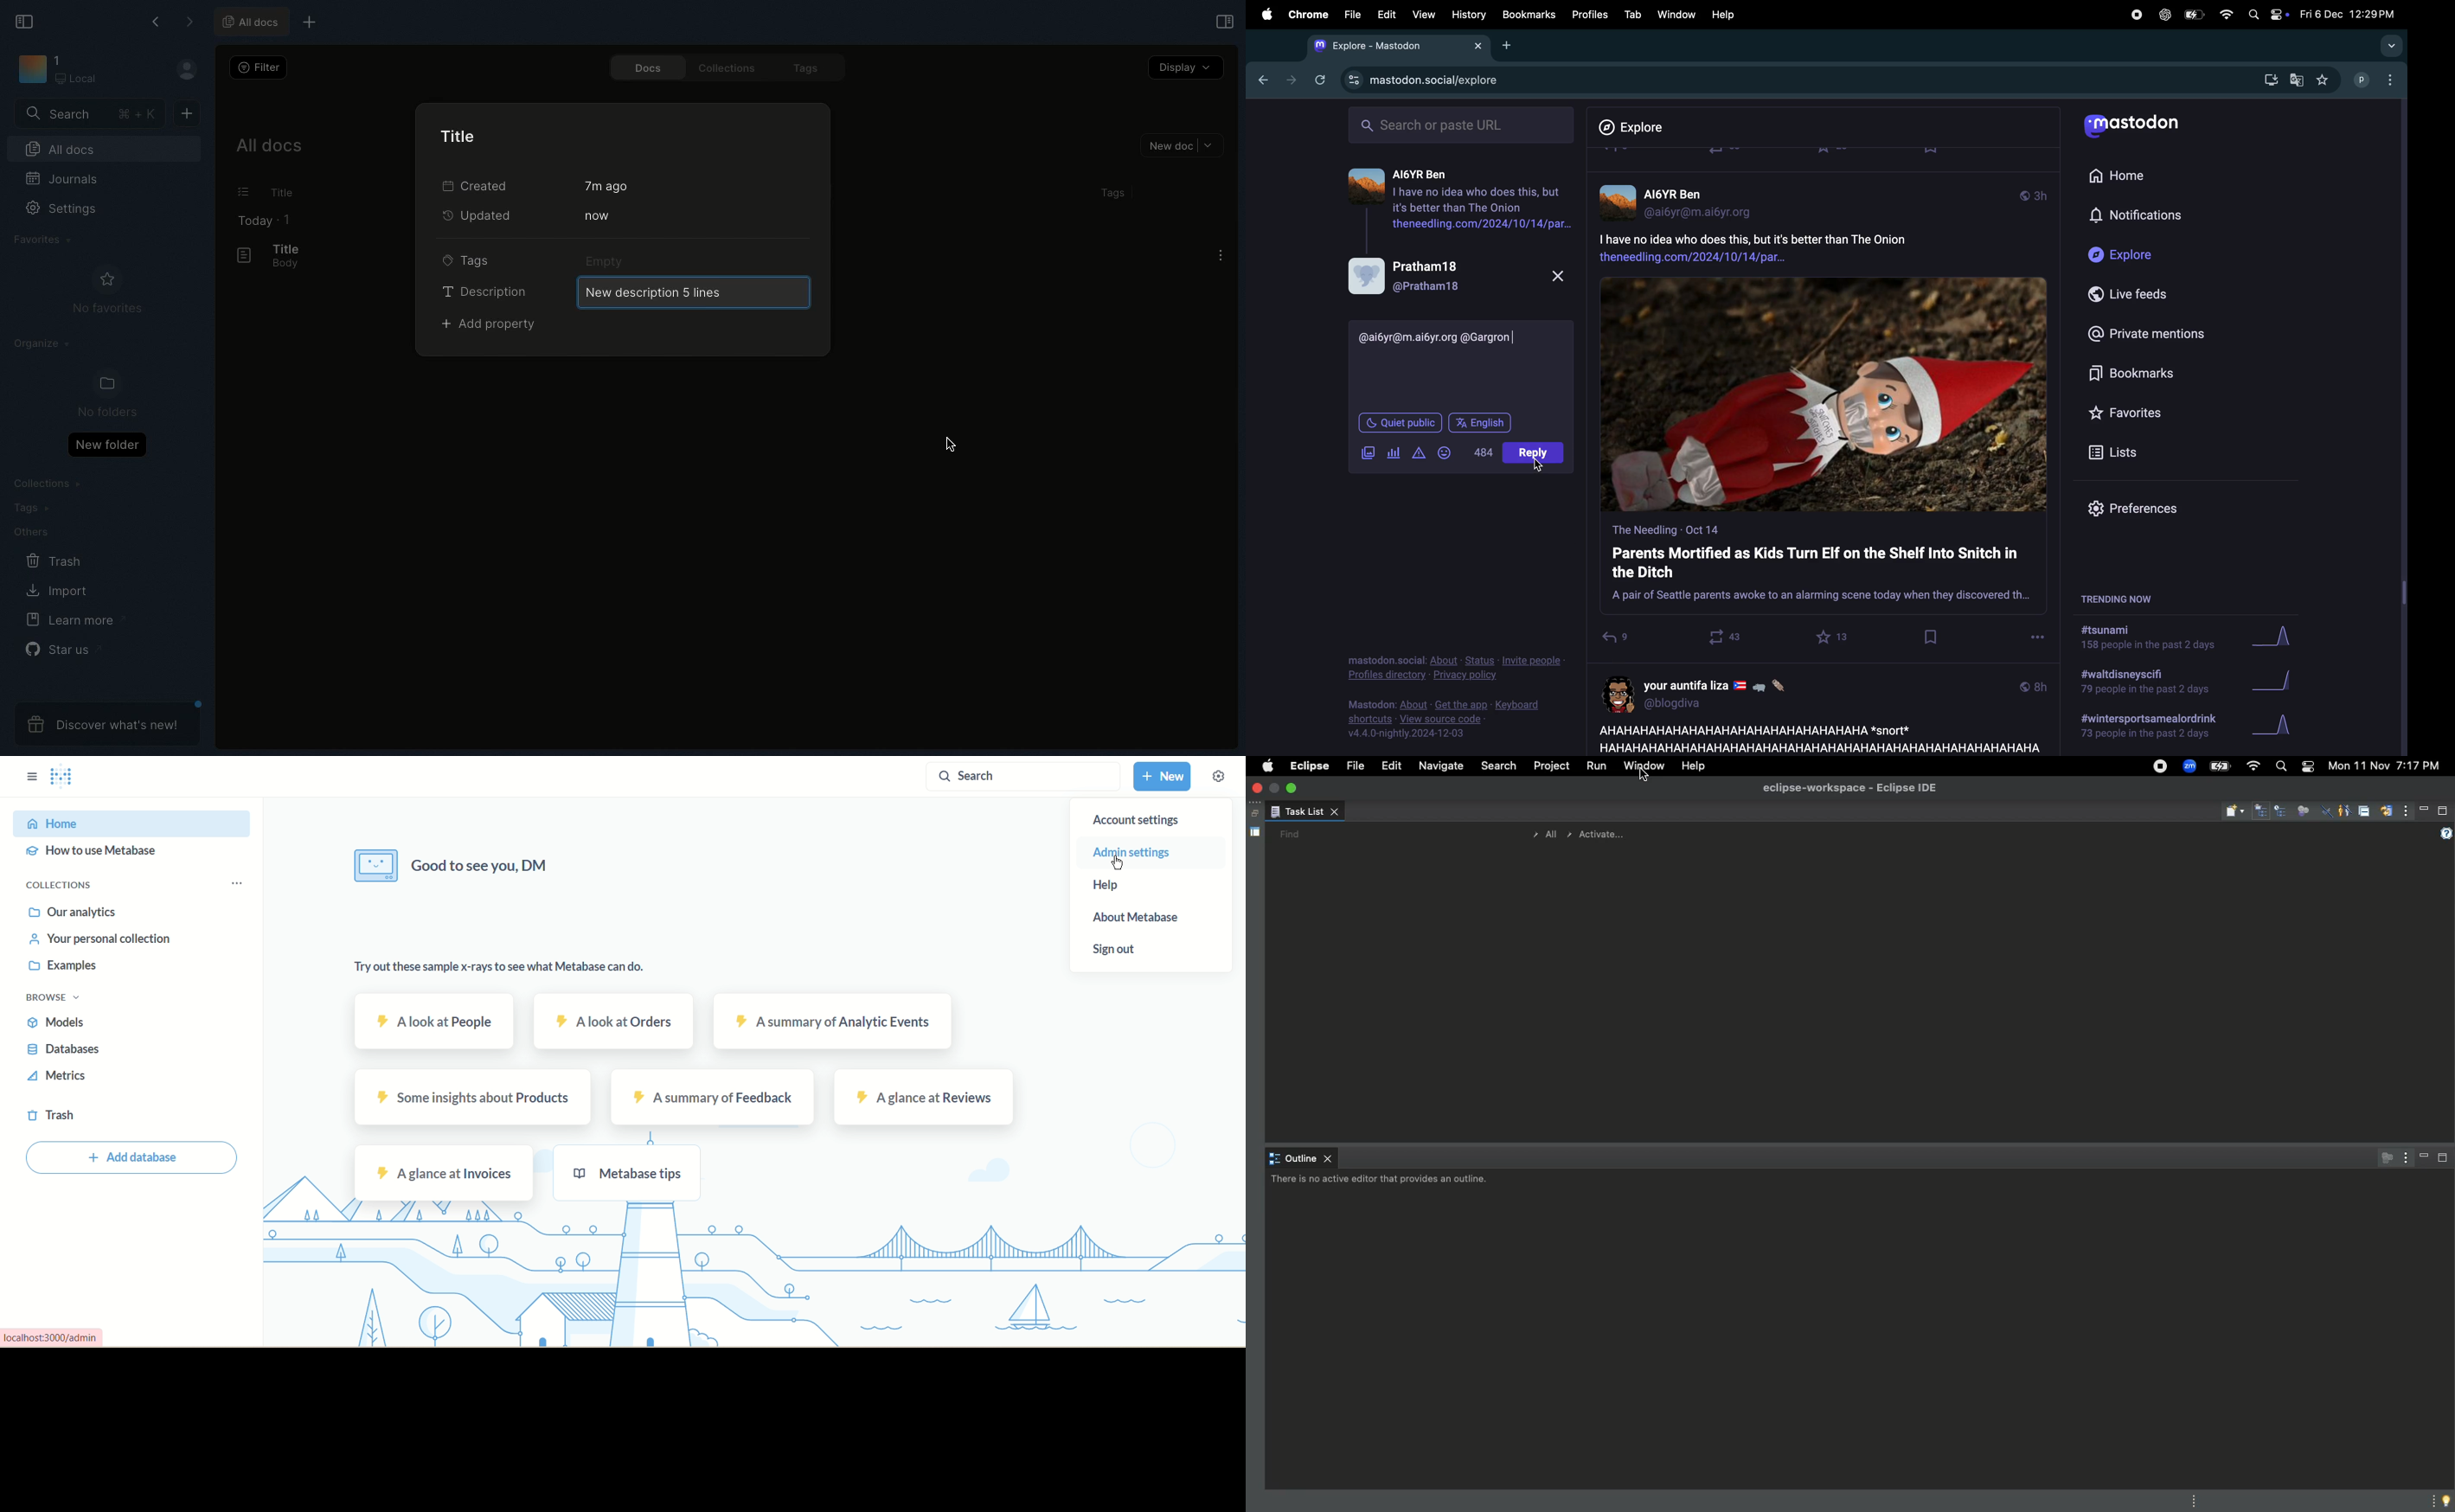  I want to click on drop down, so click(2389, 46).